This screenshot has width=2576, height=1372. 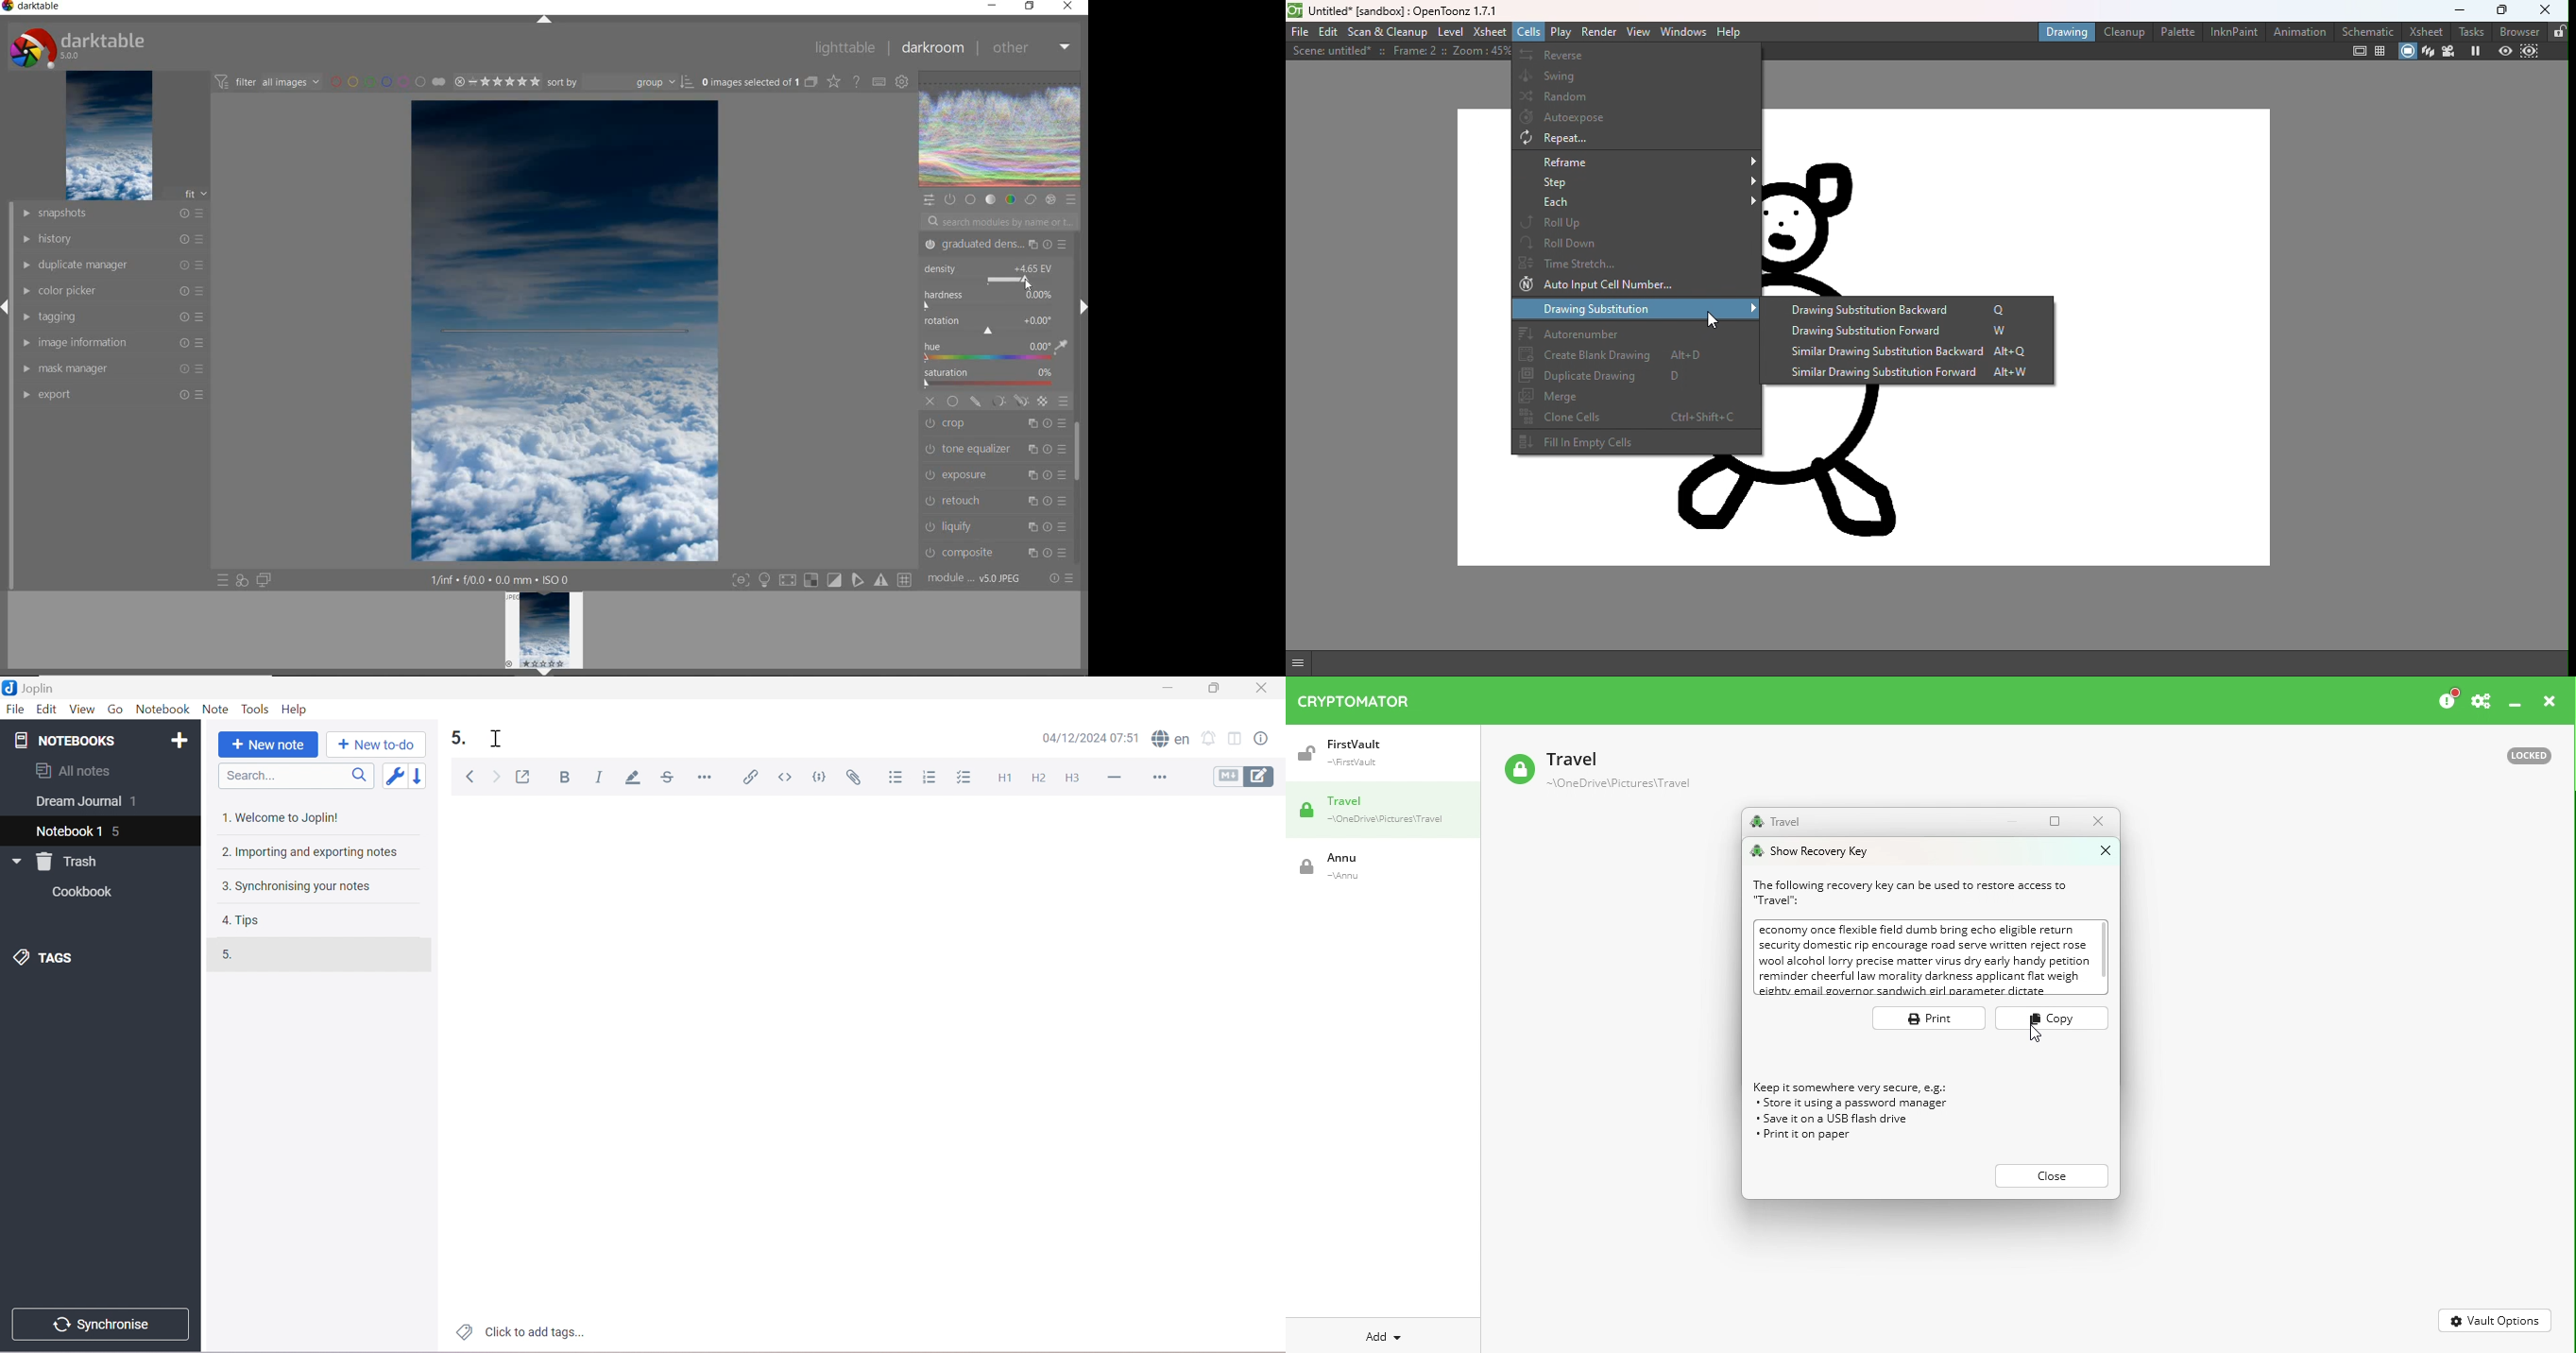 What do you see at coordinates (786, 777) in the screenshot?
I see `Inline code` at bounding box center [786, 777].